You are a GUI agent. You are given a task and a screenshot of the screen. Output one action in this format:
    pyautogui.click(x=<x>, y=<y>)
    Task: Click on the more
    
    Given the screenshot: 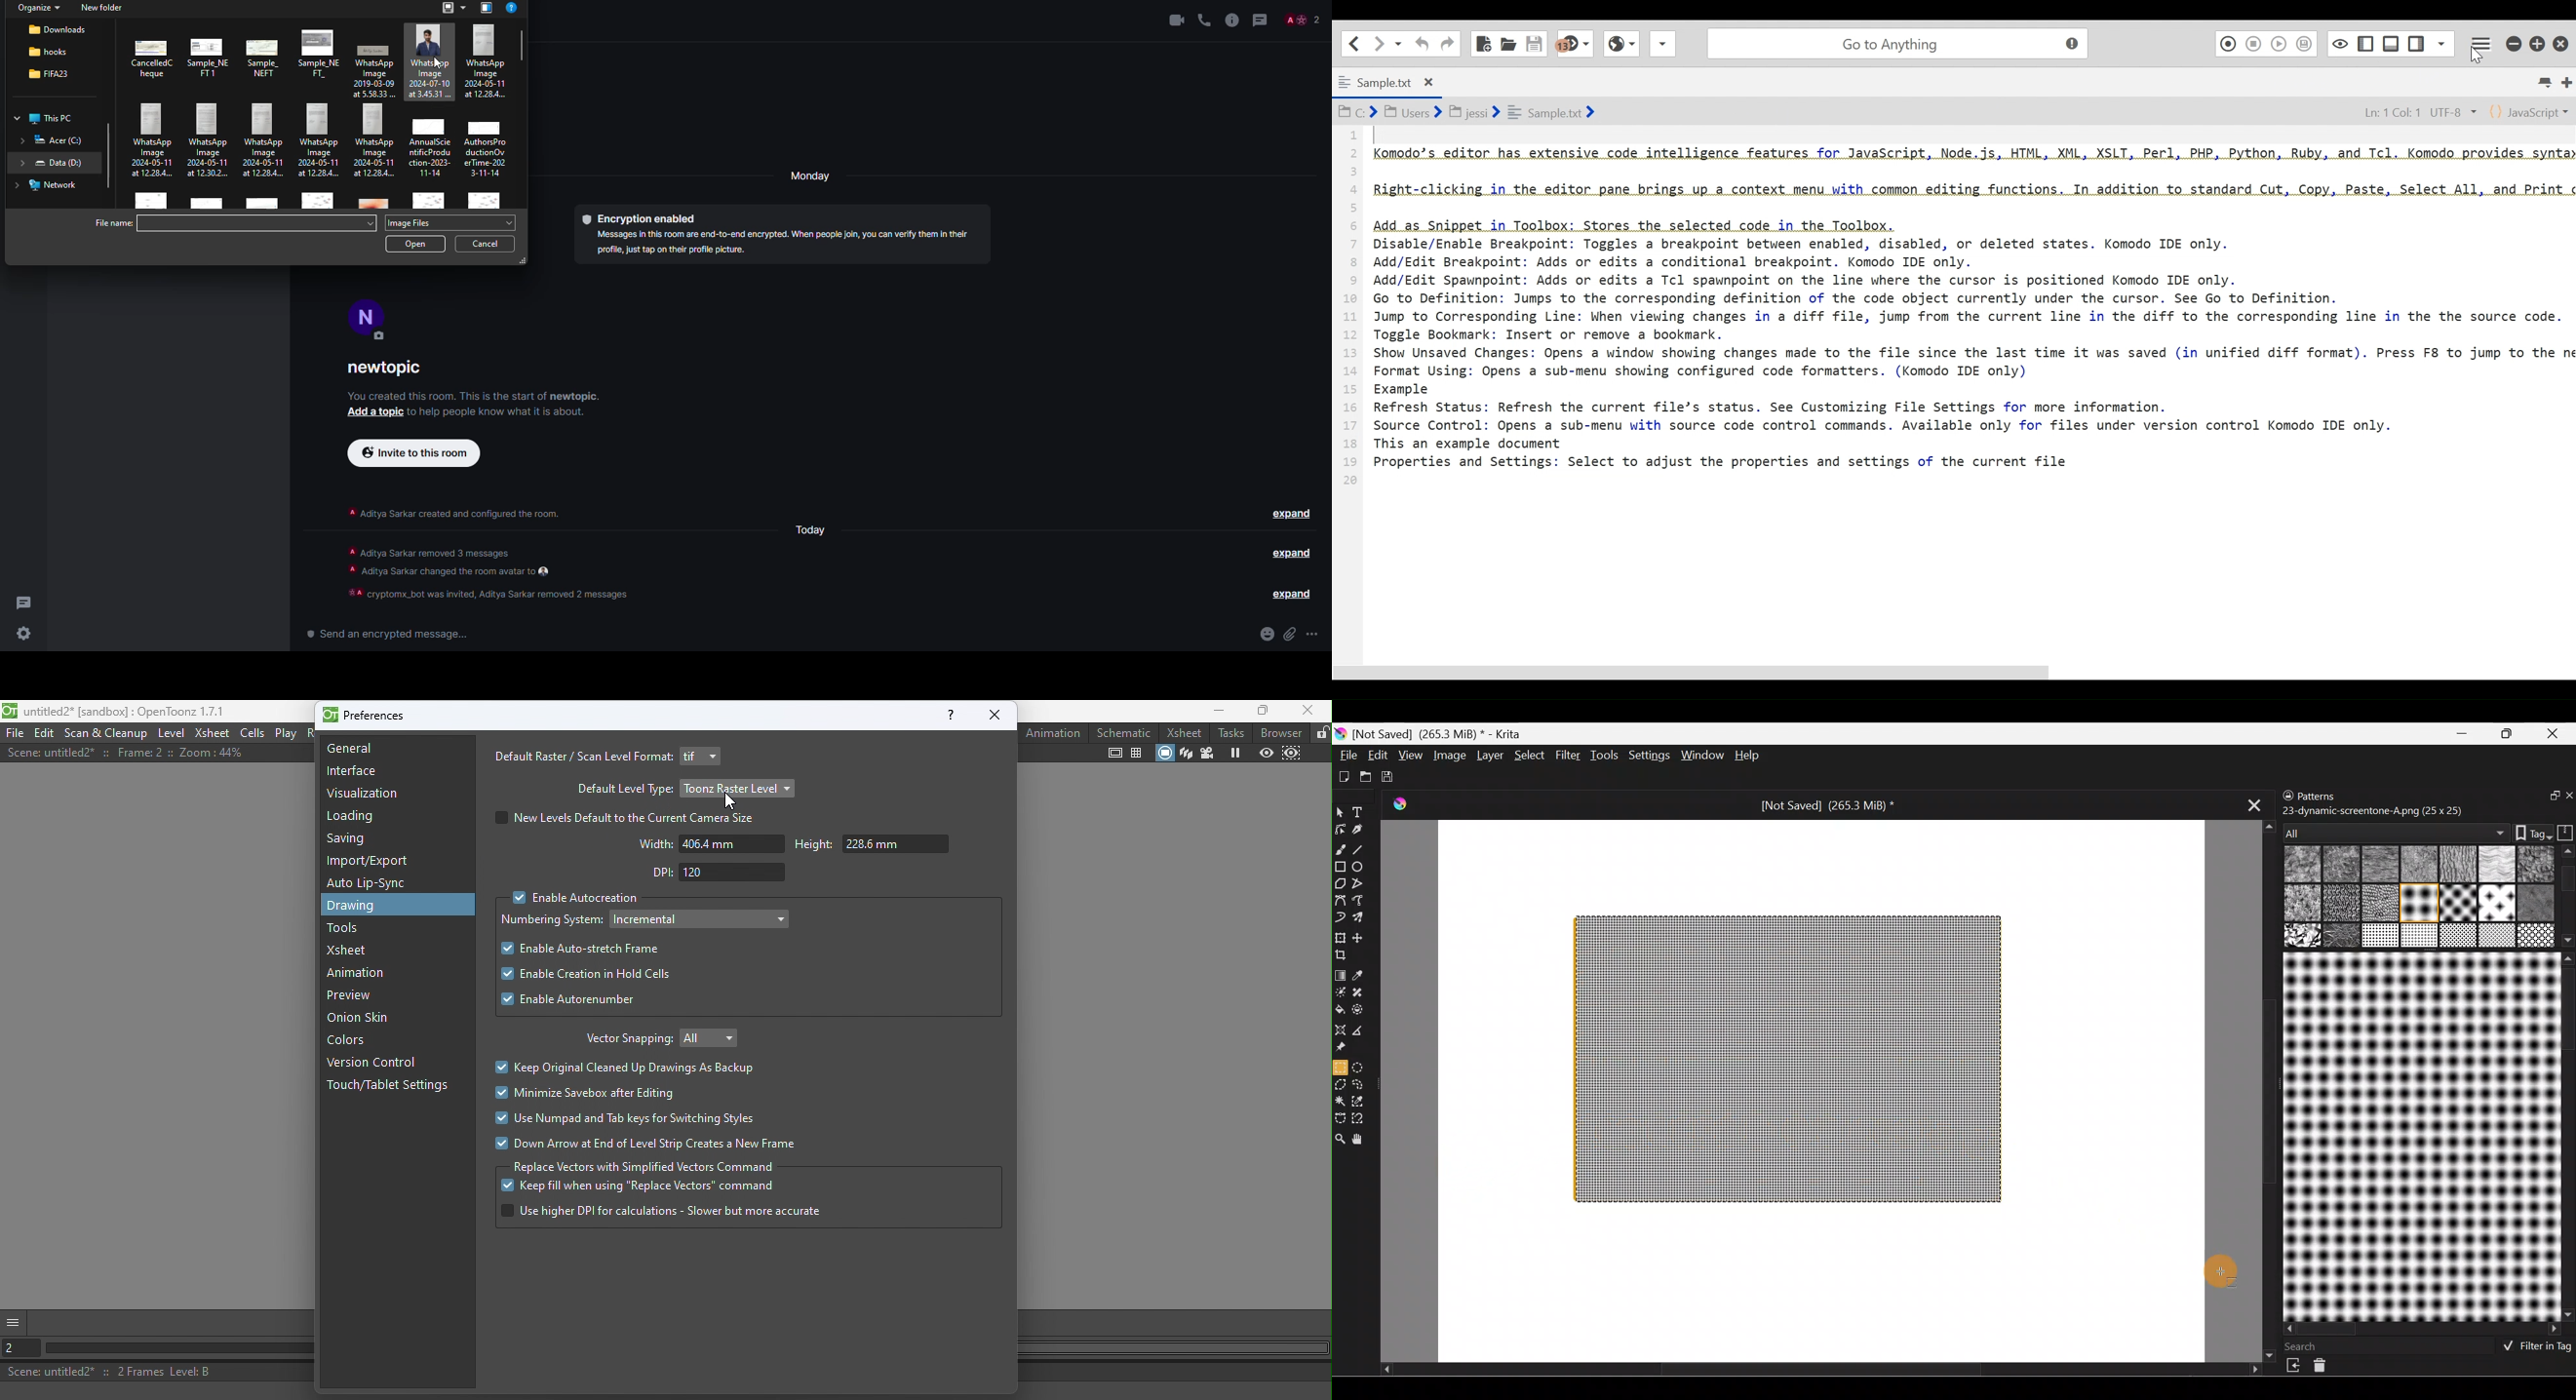 What is the action you would take?
    pyautogui.click(x=1313, y=634)
    